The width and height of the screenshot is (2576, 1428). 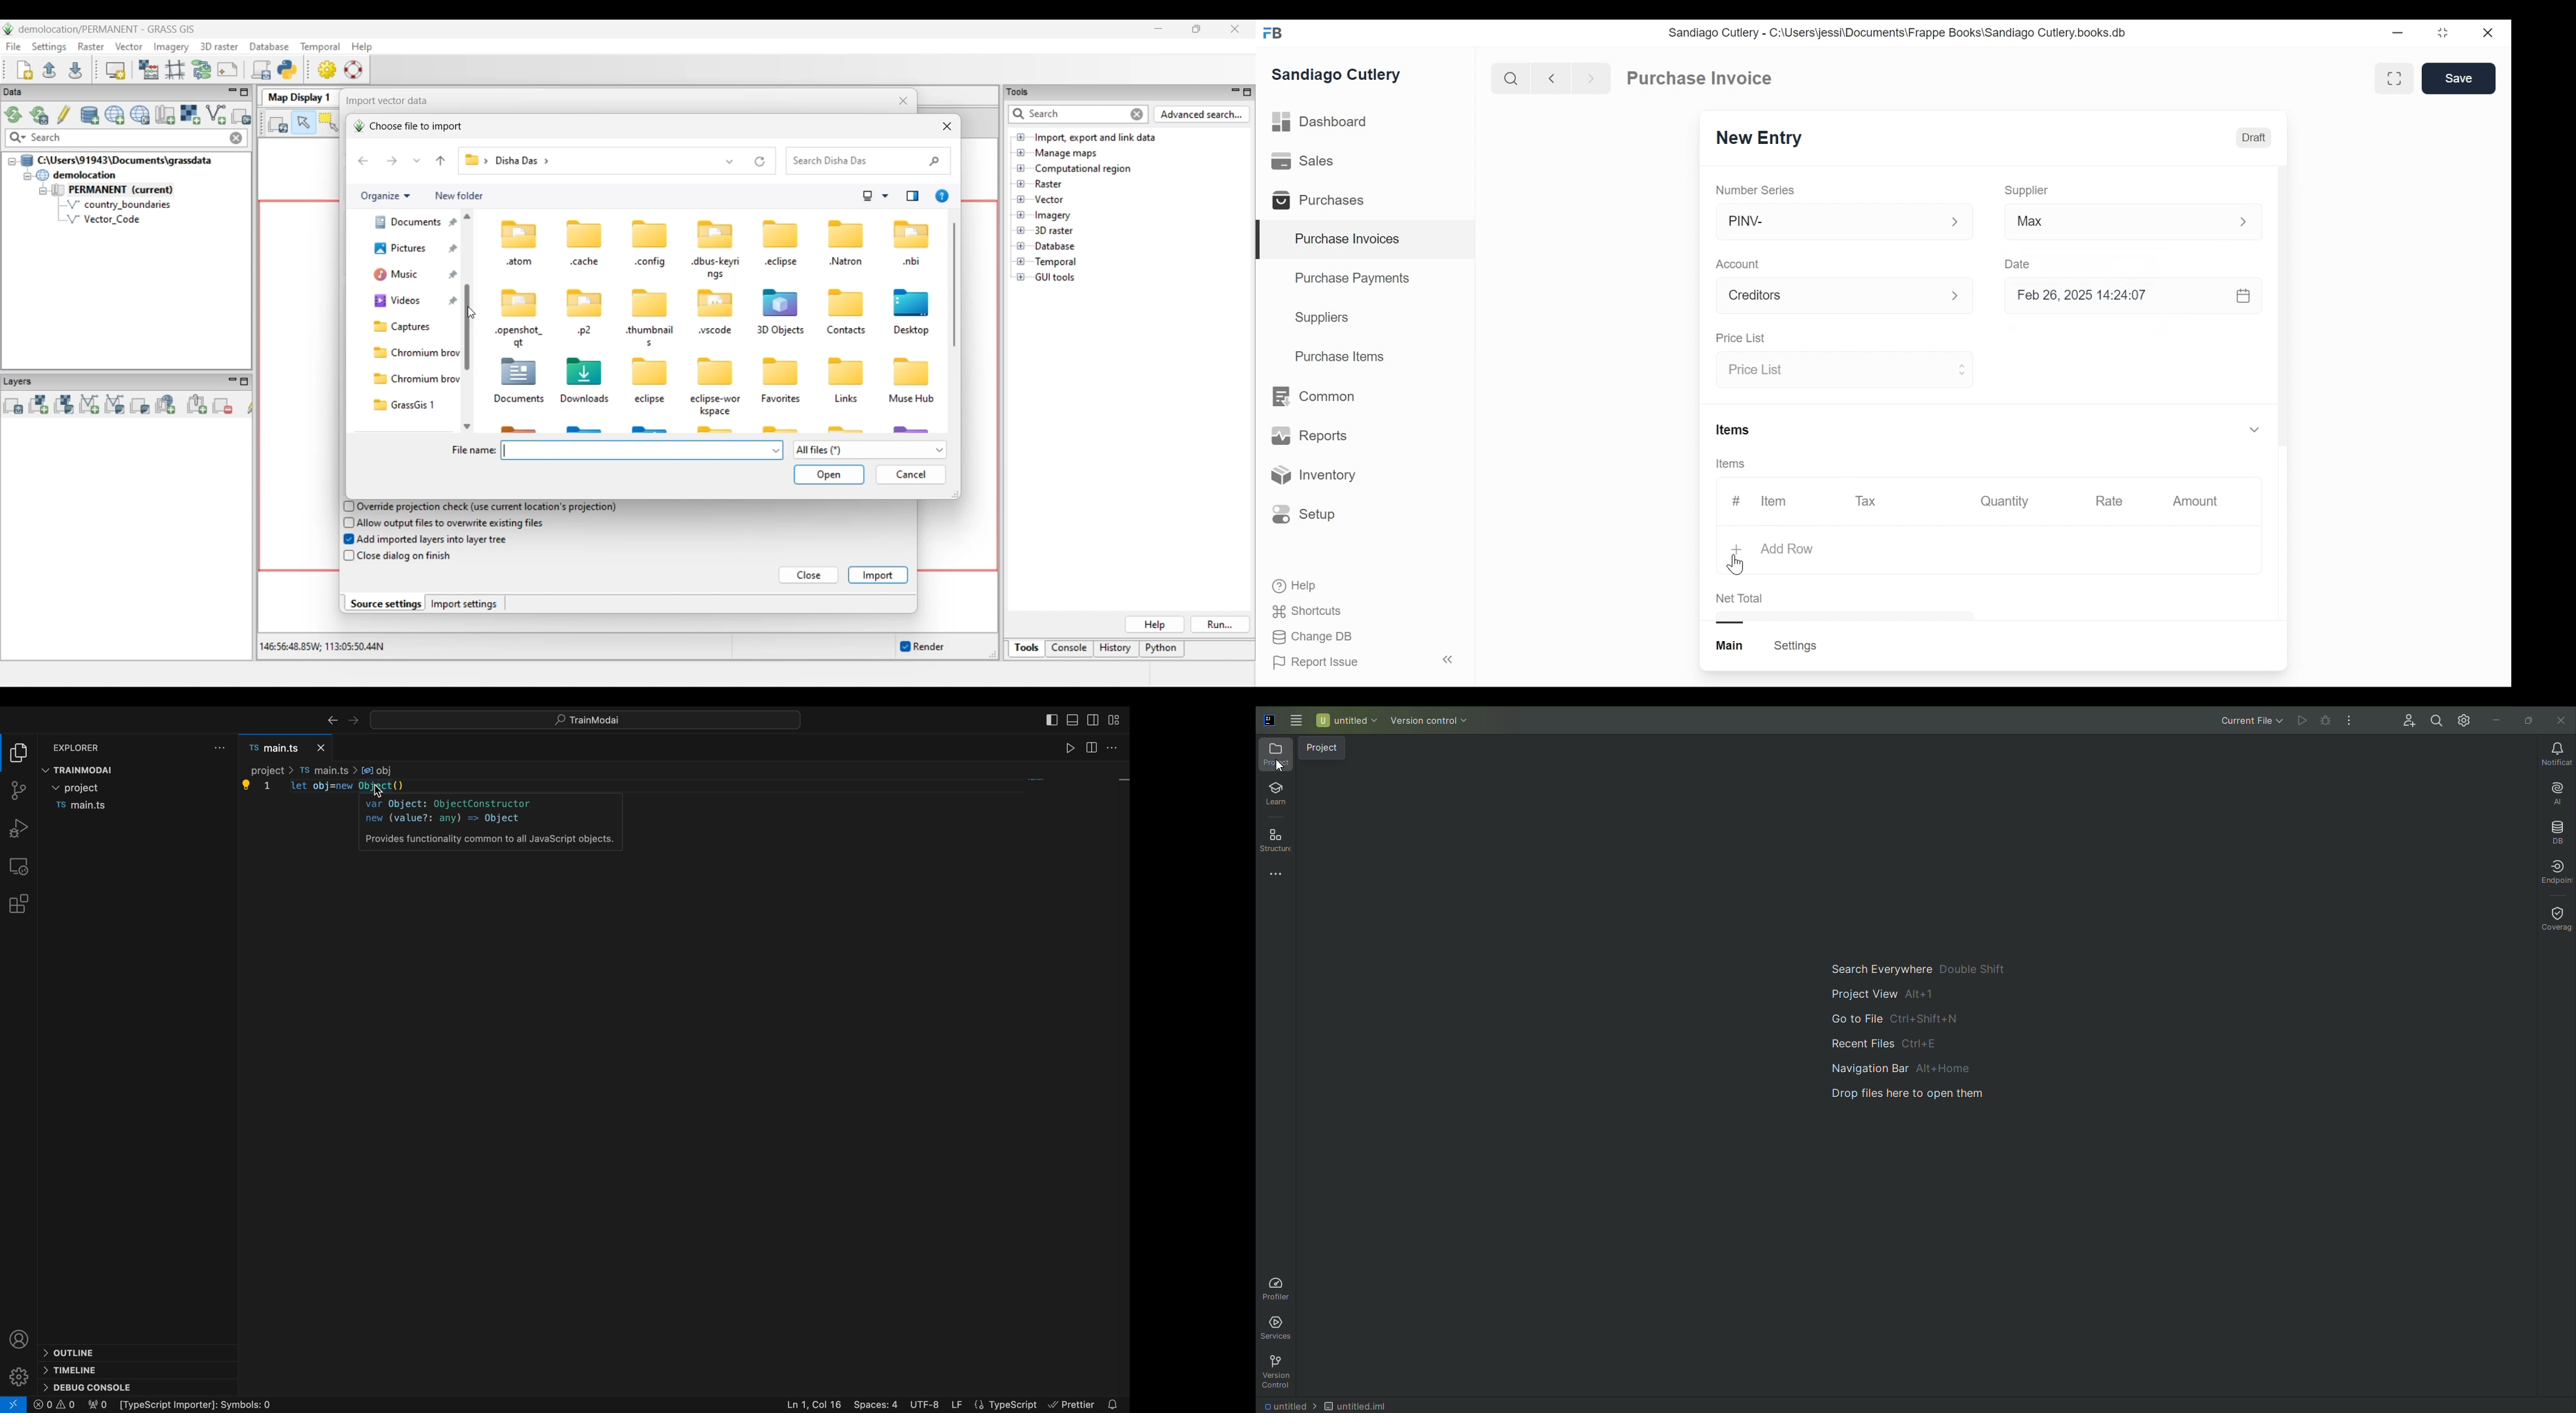 What do you see at coordinates (783, 399) in the screenshot?
I see `Favorites` at bounding box center [783, 399].